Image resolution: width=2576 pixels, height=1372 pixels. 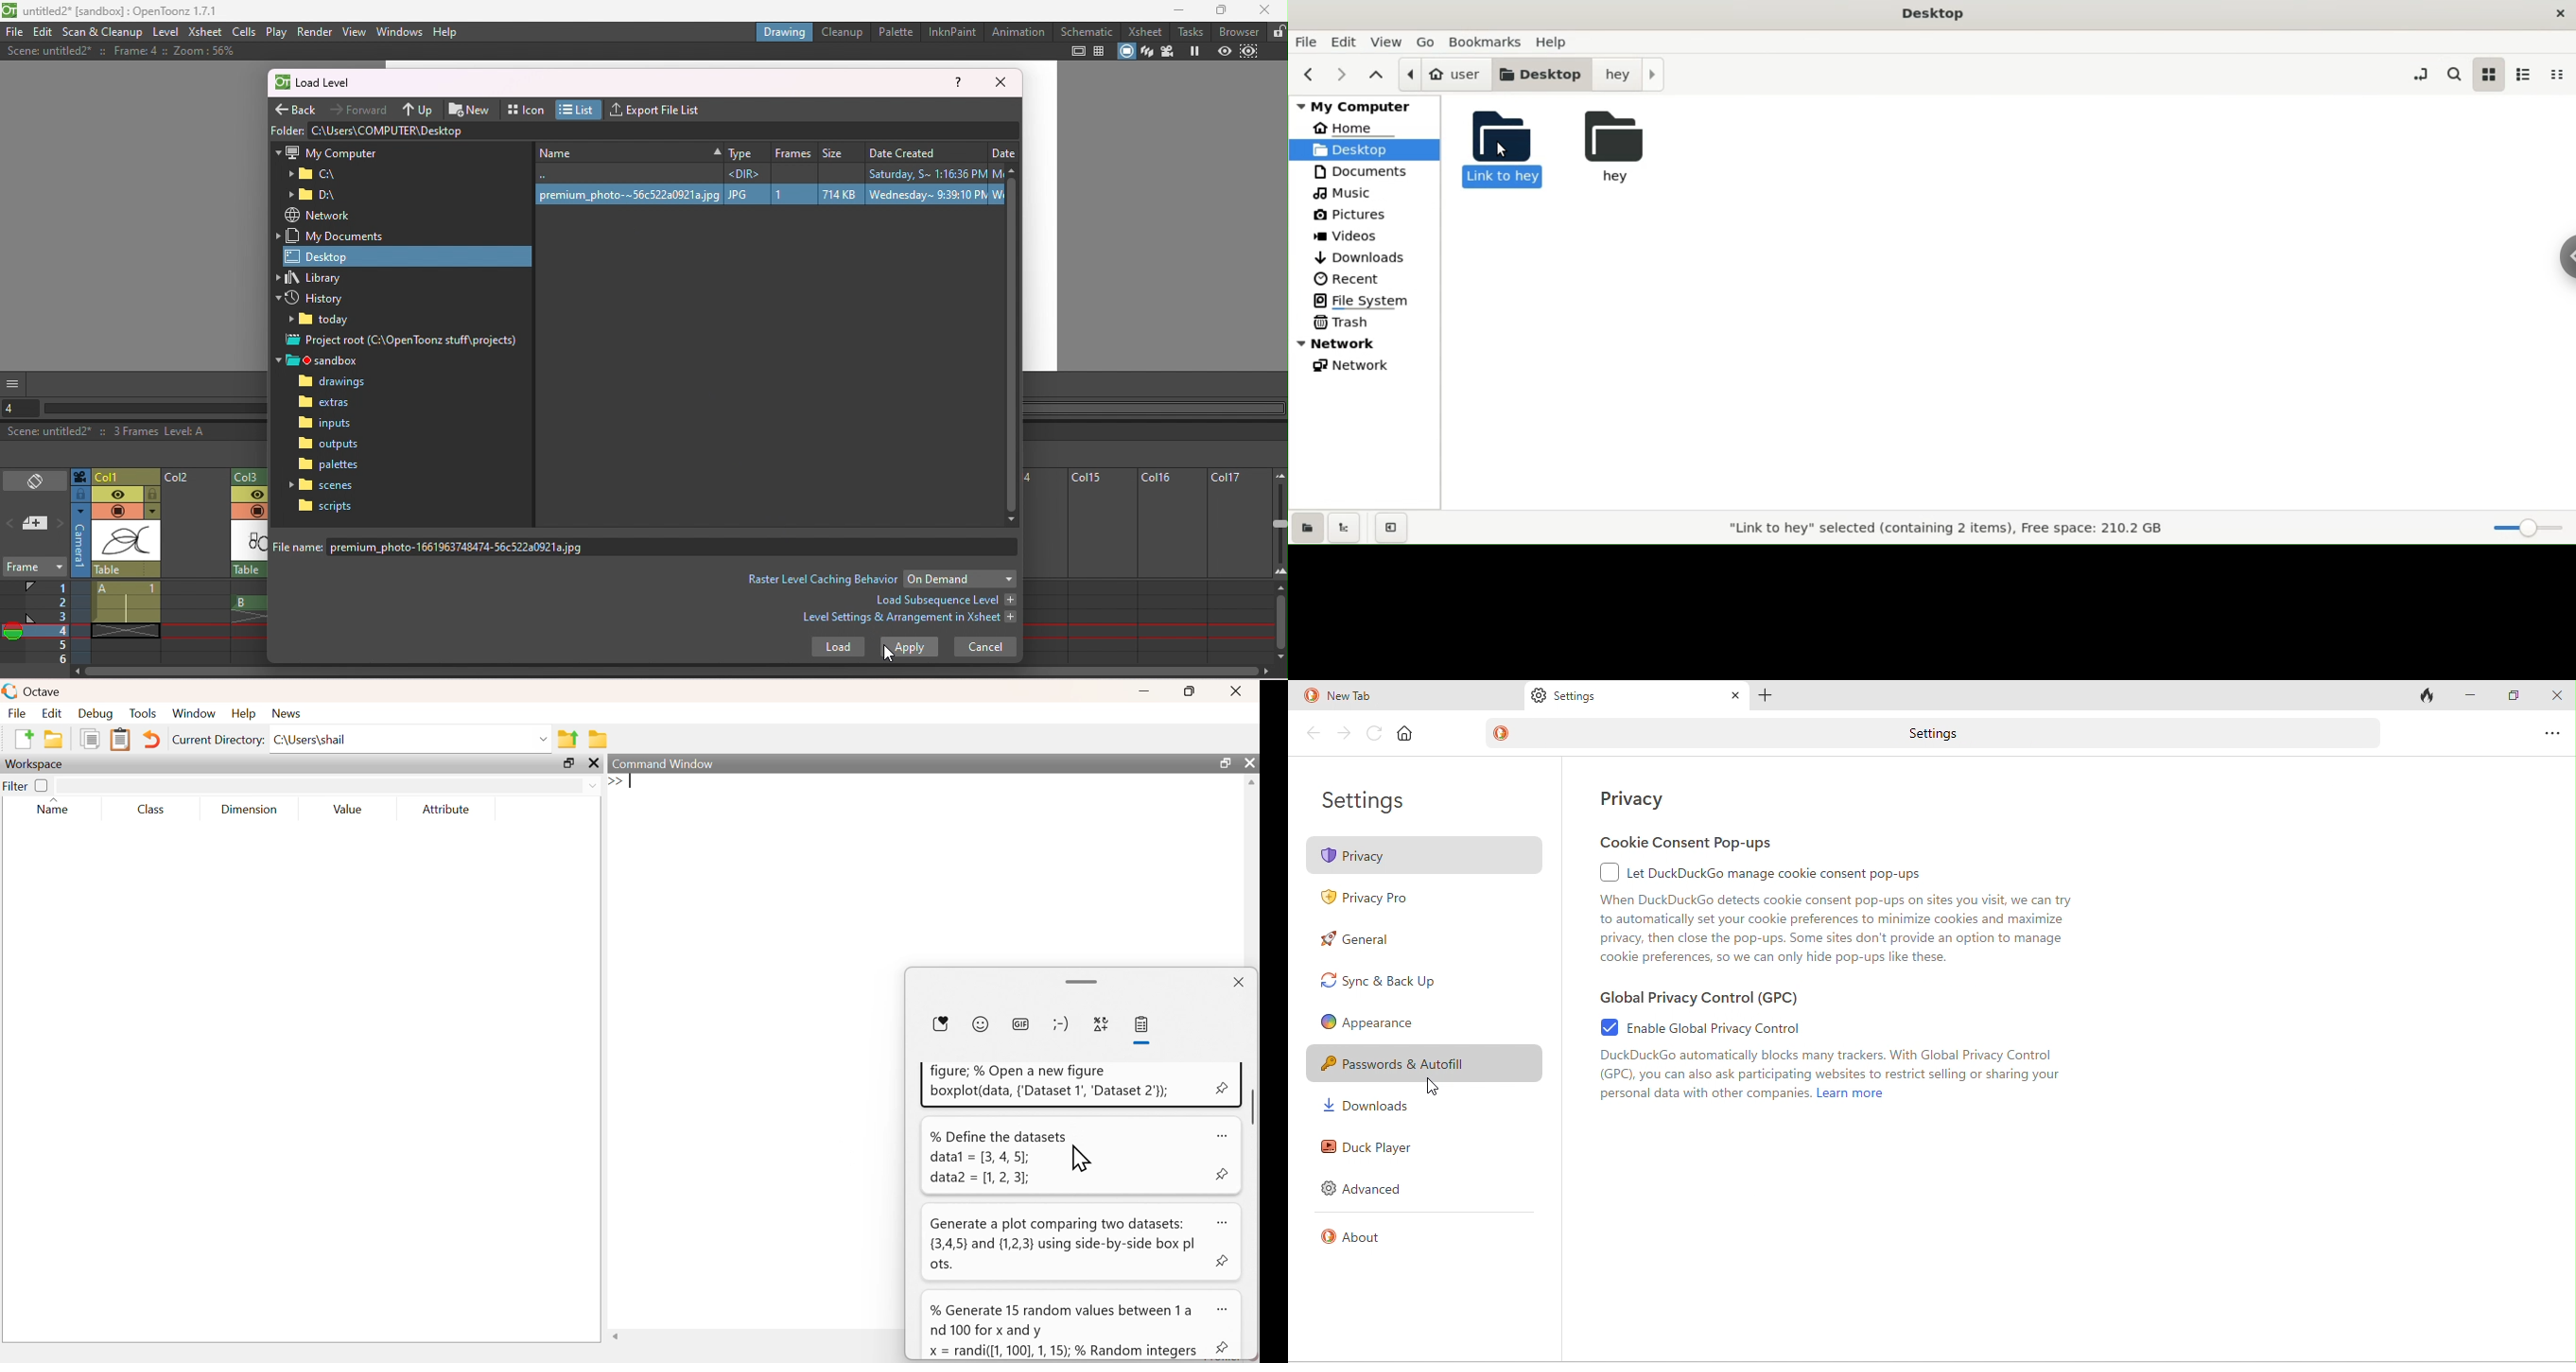 What do you see at coordinates (1505, 734) in the screenshot?
I see `duck duck go logo` at bounding box center [1505, 734].